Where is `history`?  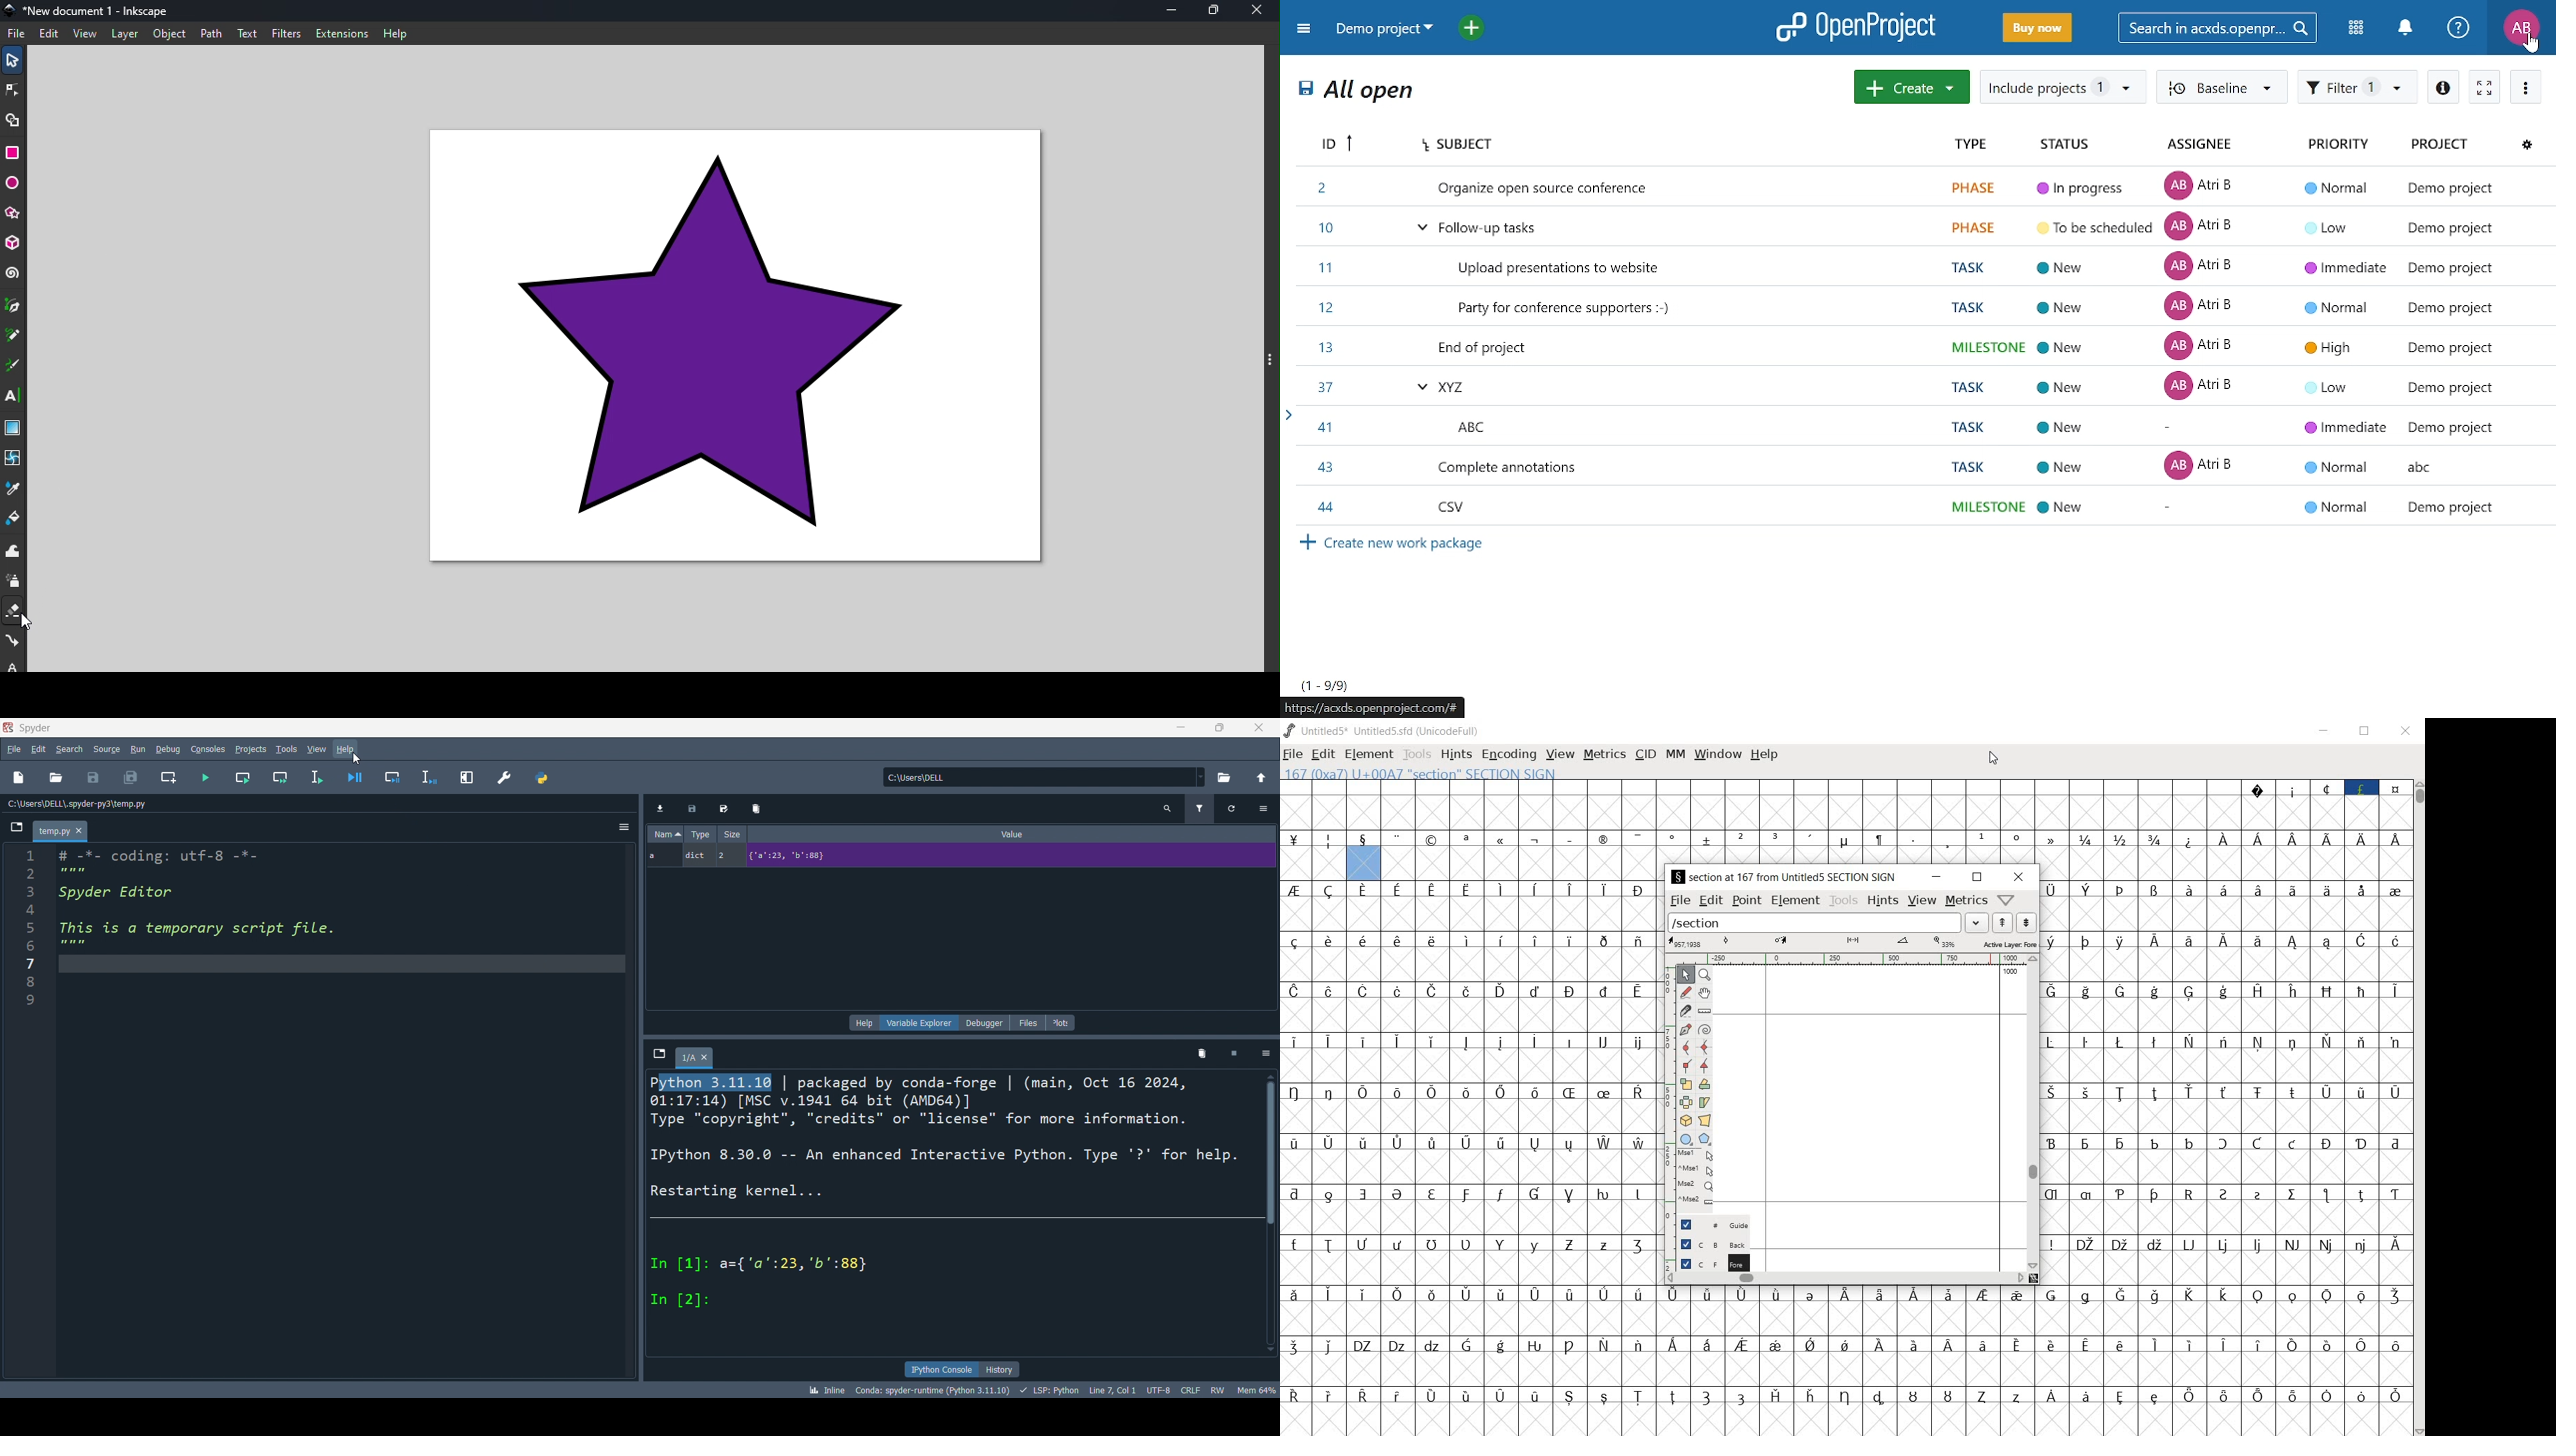
history is located at coordinates (999, 1369).